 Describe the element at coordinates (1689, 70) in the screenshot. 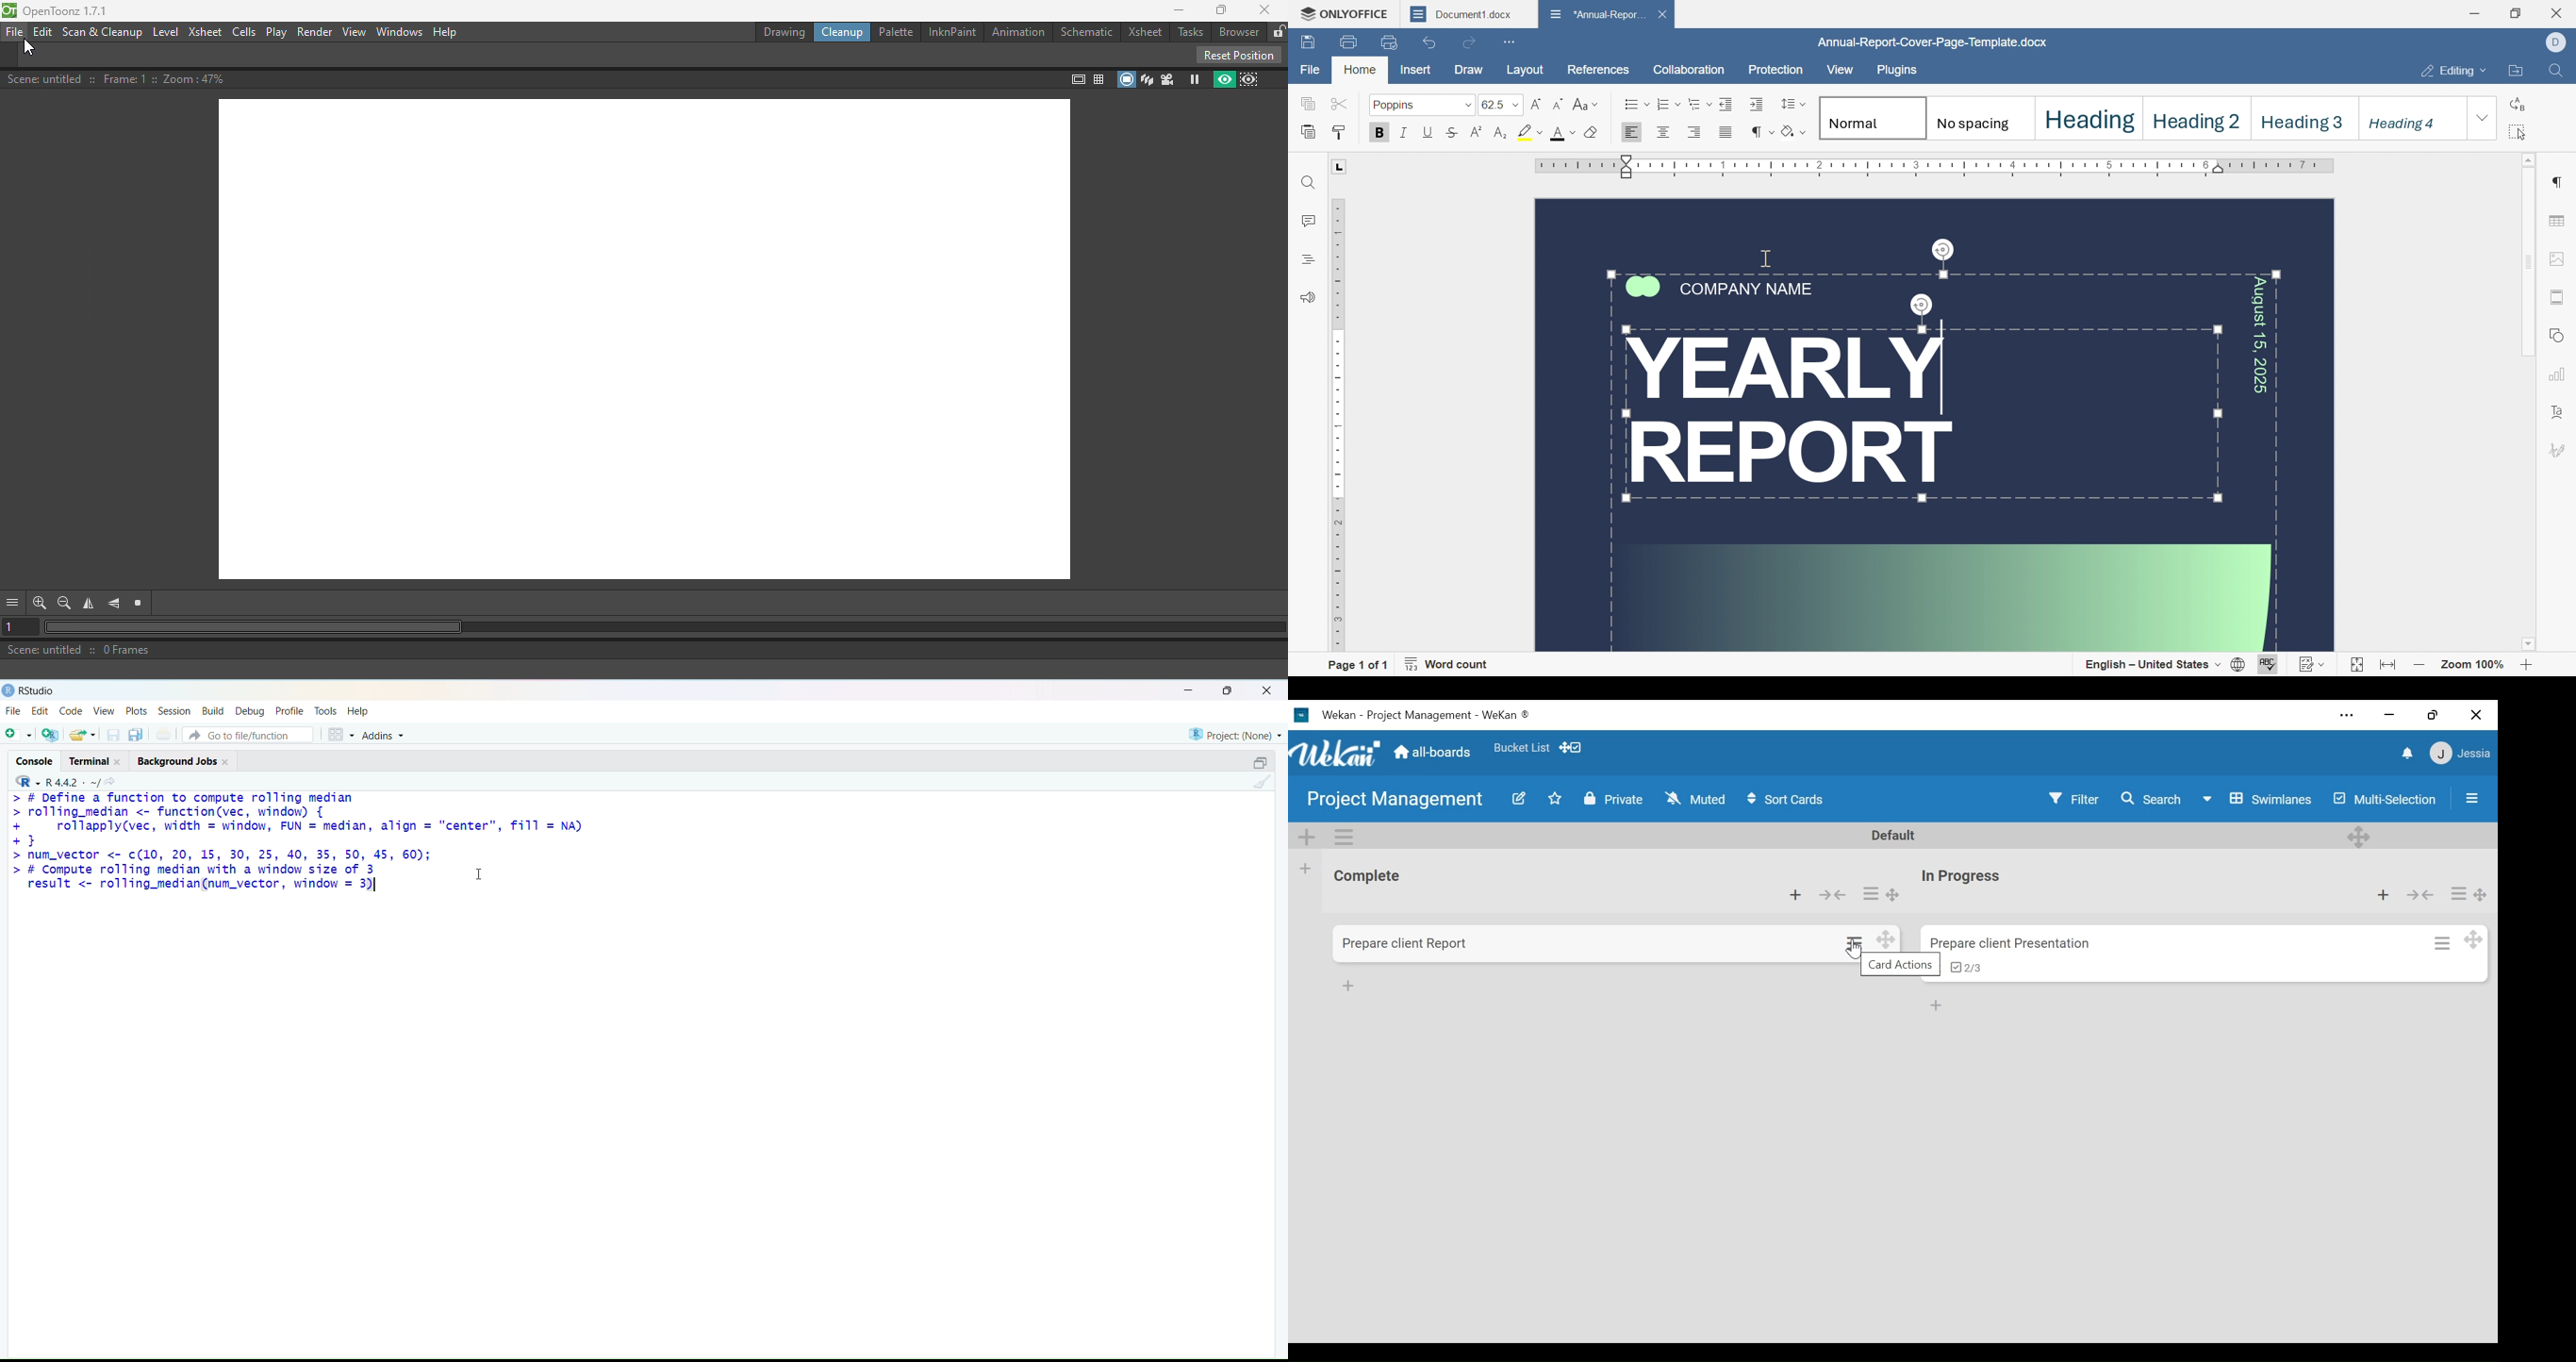

I see `collaboration` at that location.